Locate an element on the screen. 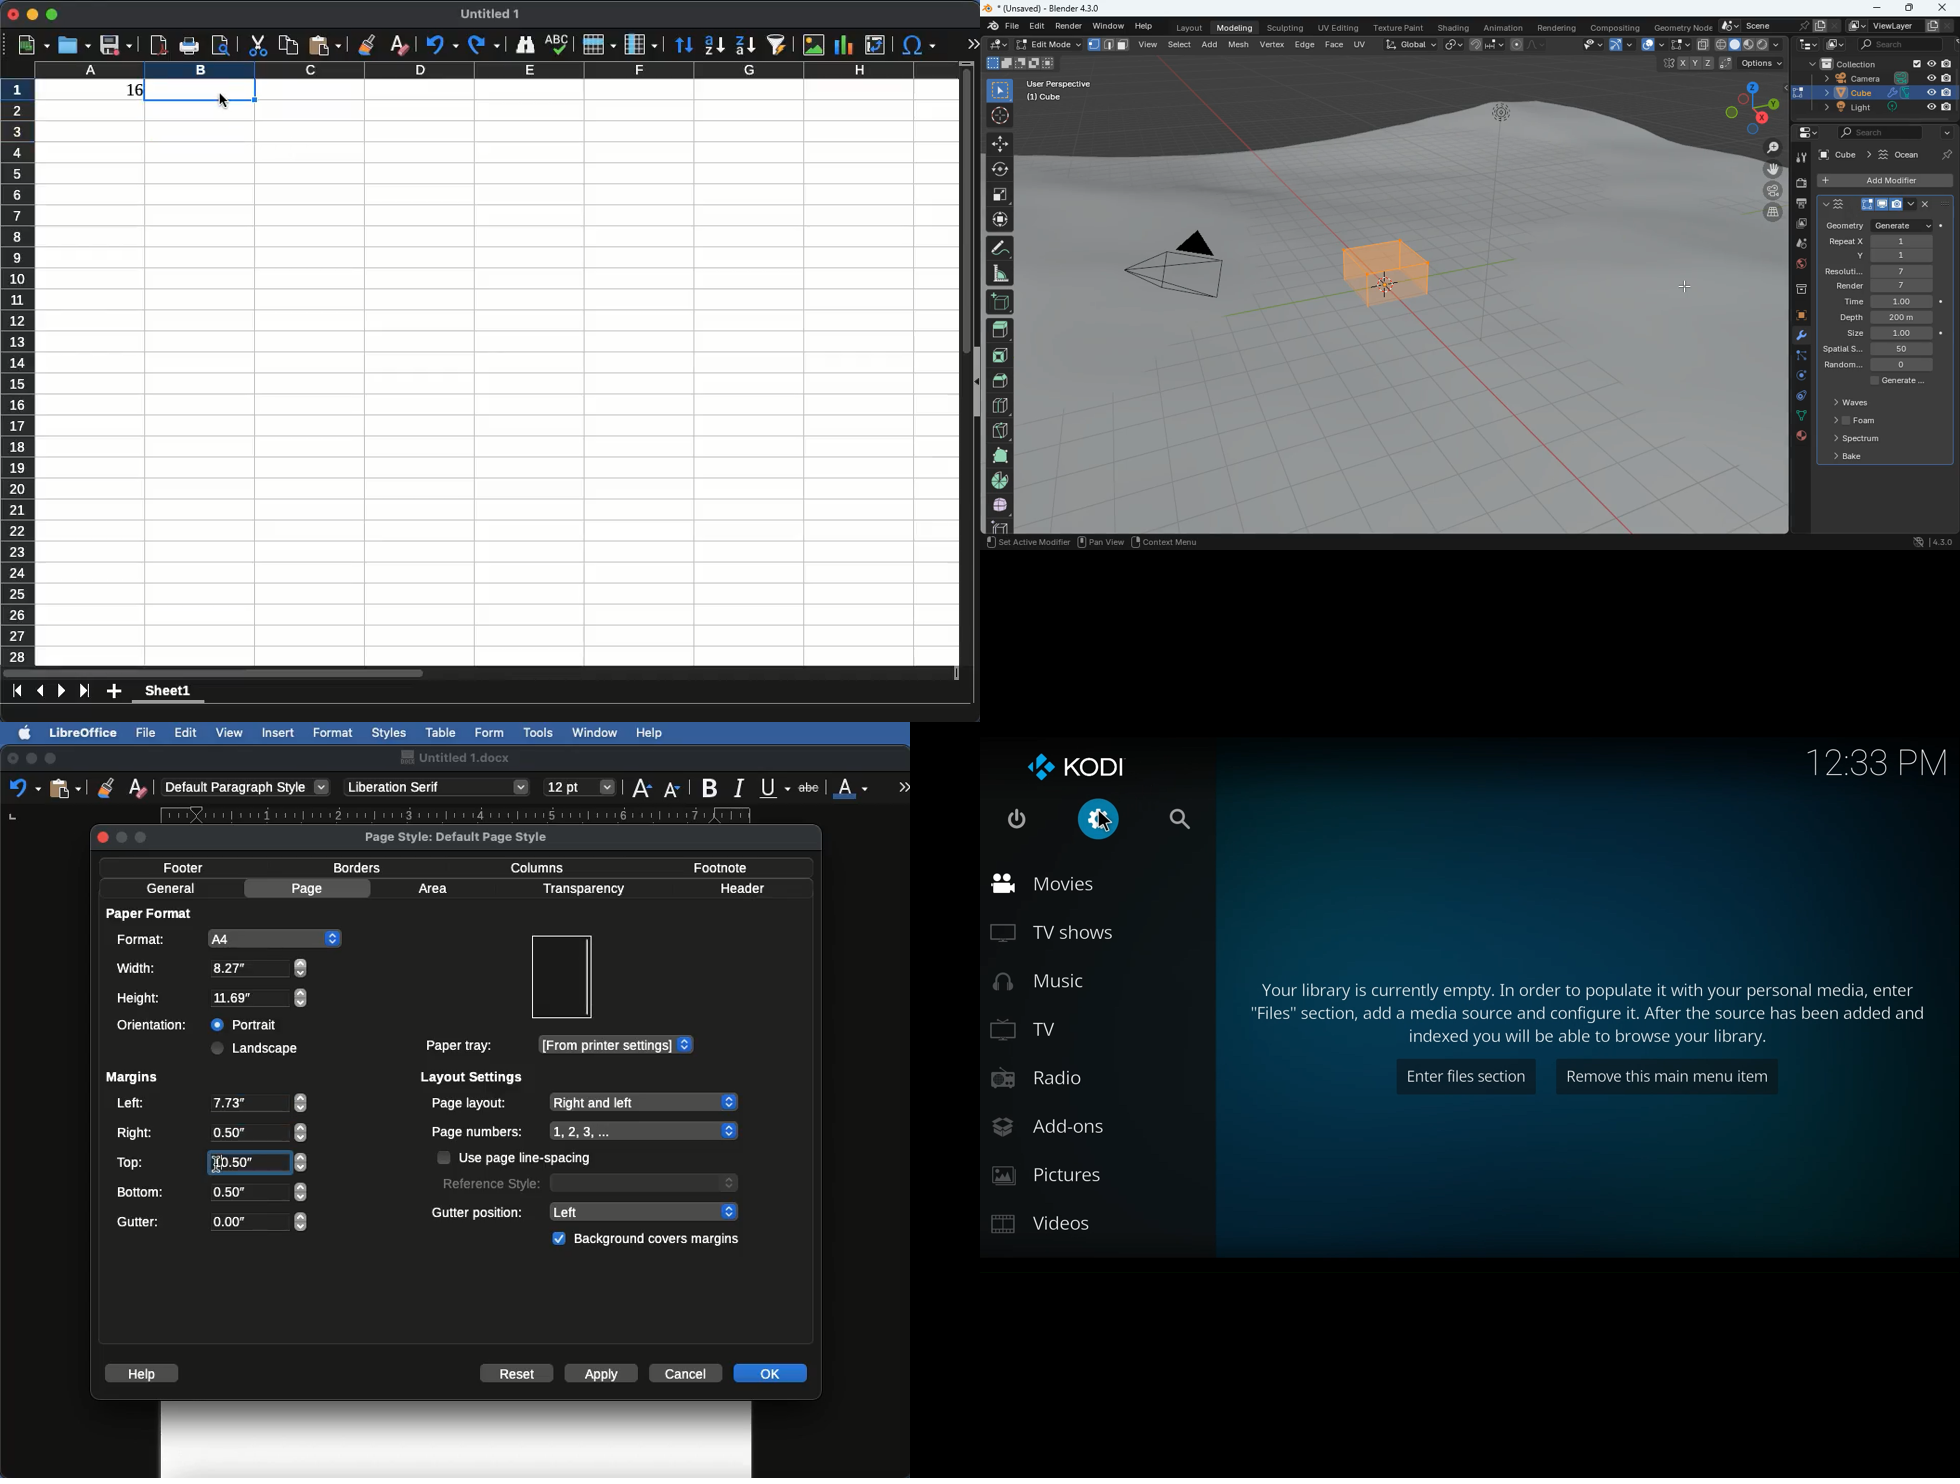  Right is located at coordinates (210, 1133).